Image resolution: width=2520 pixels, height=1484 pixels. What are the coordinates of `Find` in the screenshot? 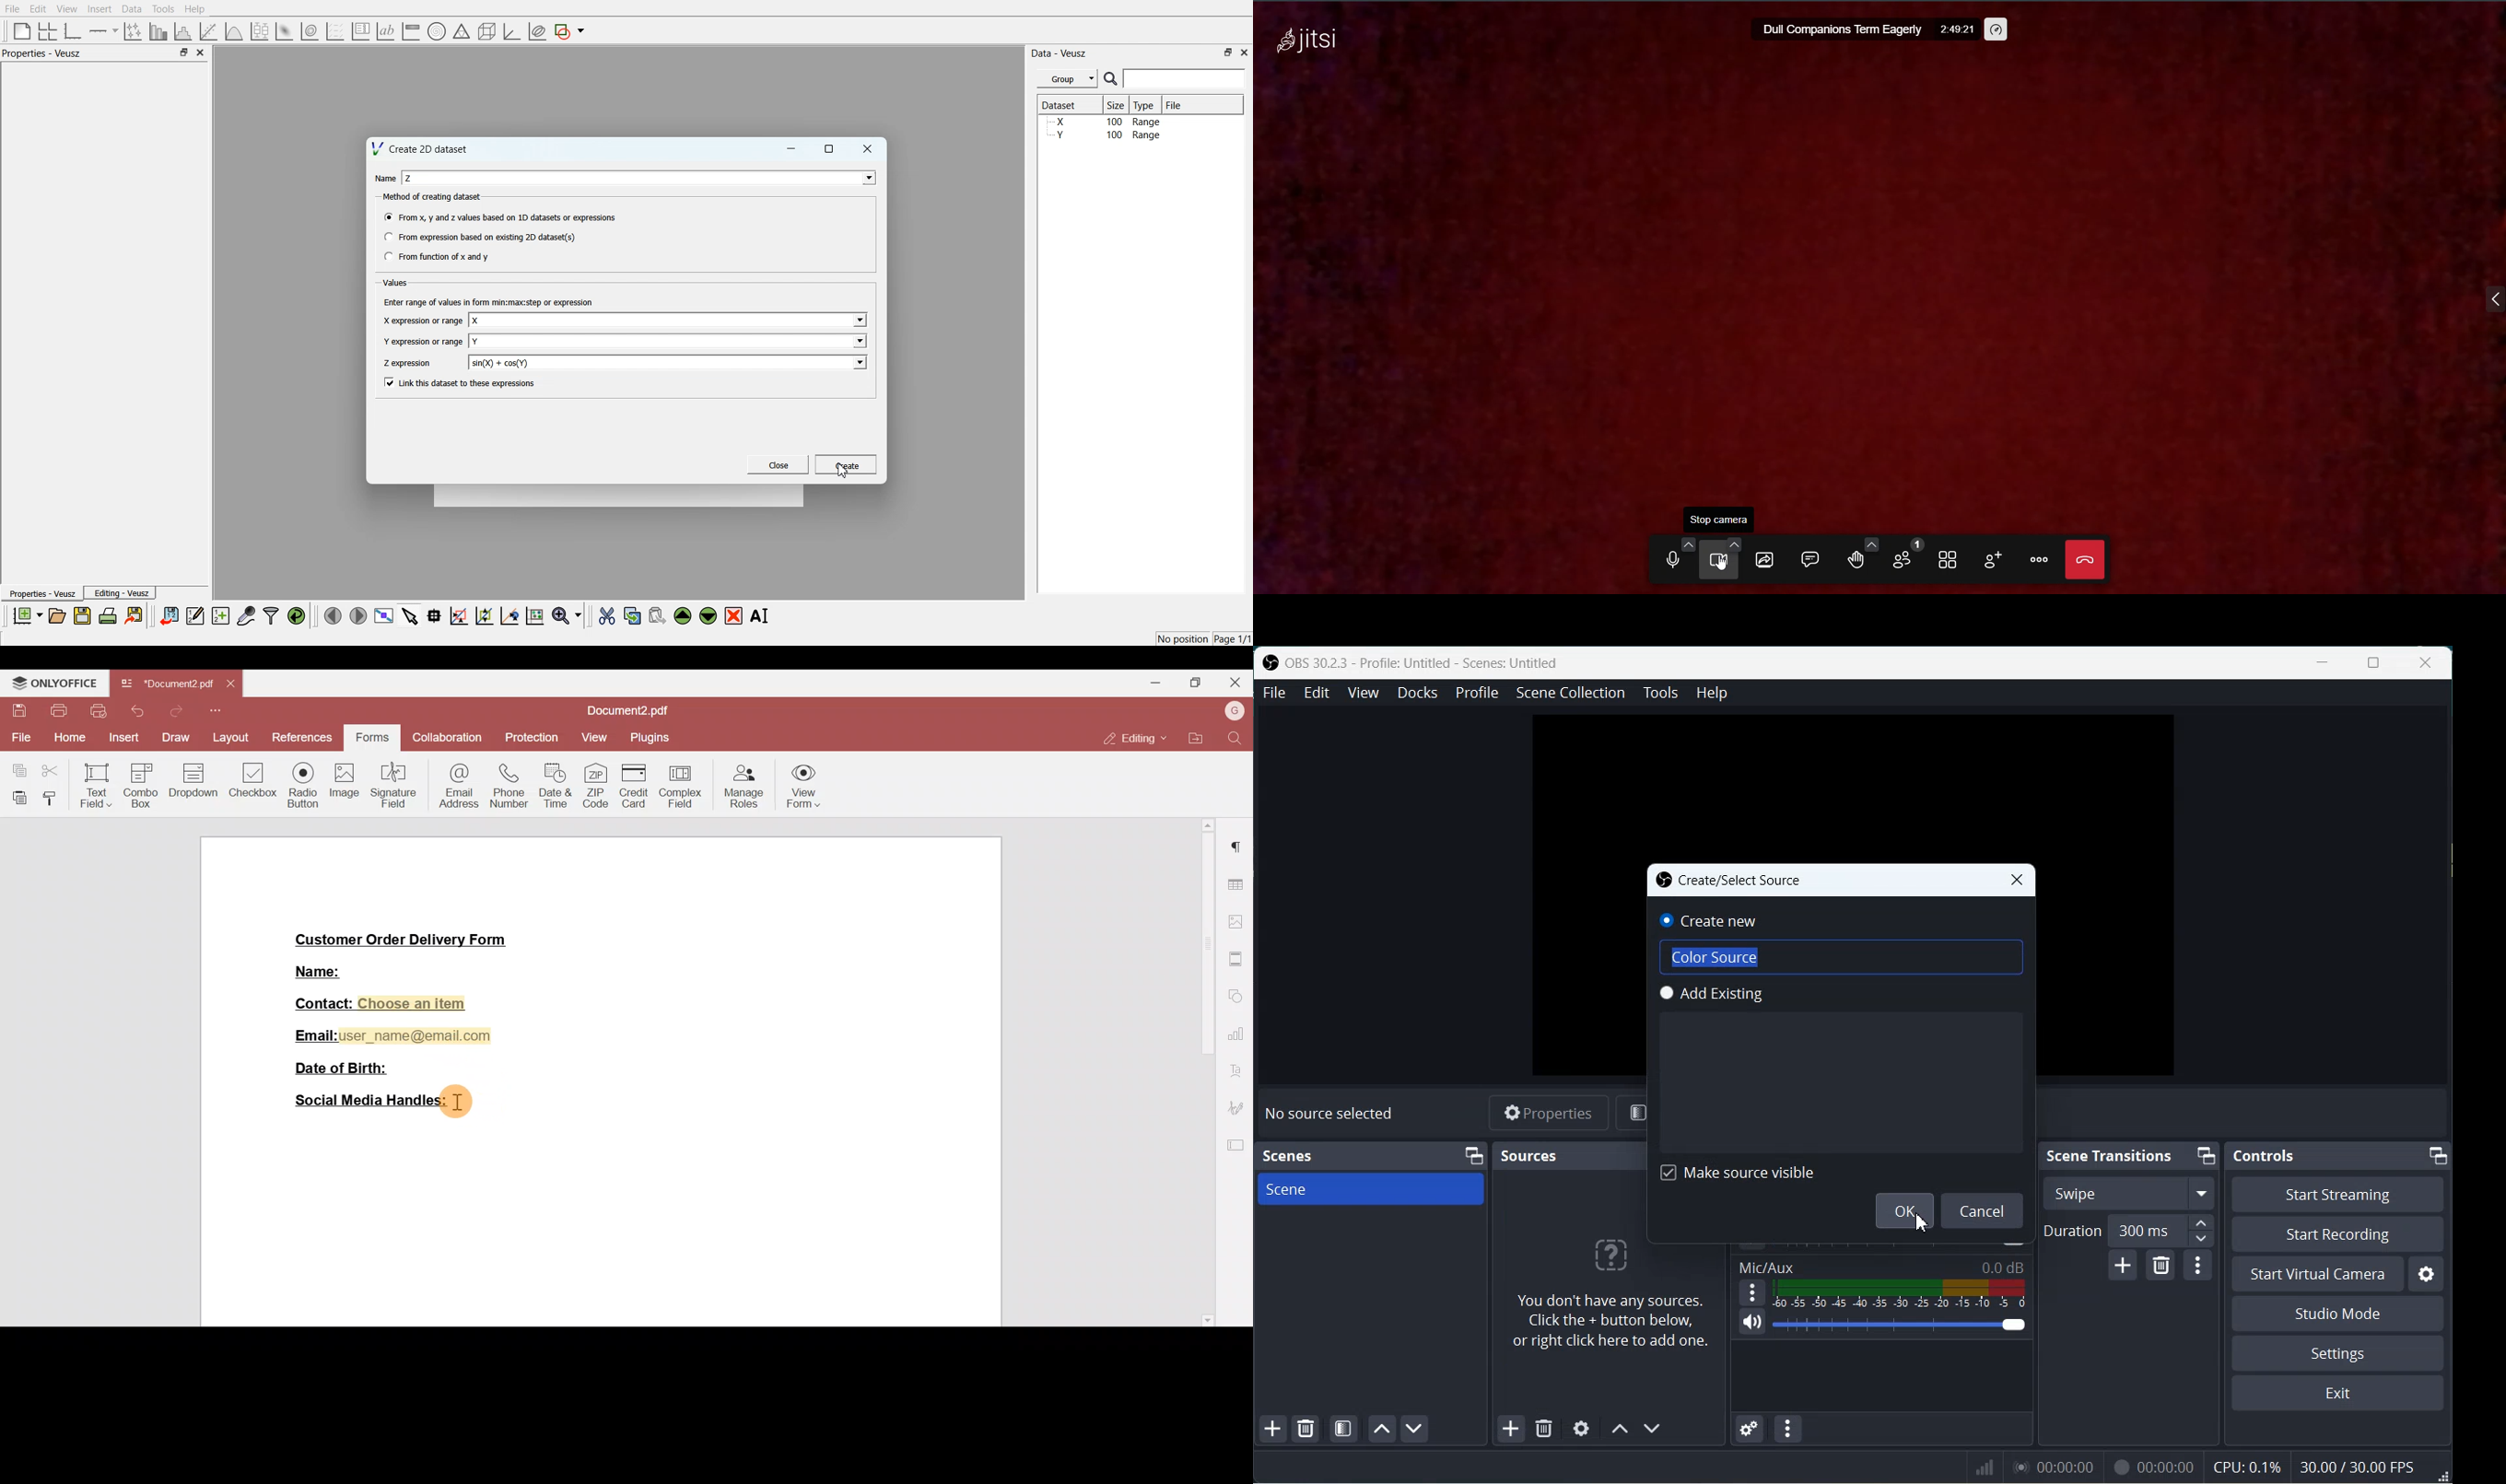 It's located at (1236, 739).